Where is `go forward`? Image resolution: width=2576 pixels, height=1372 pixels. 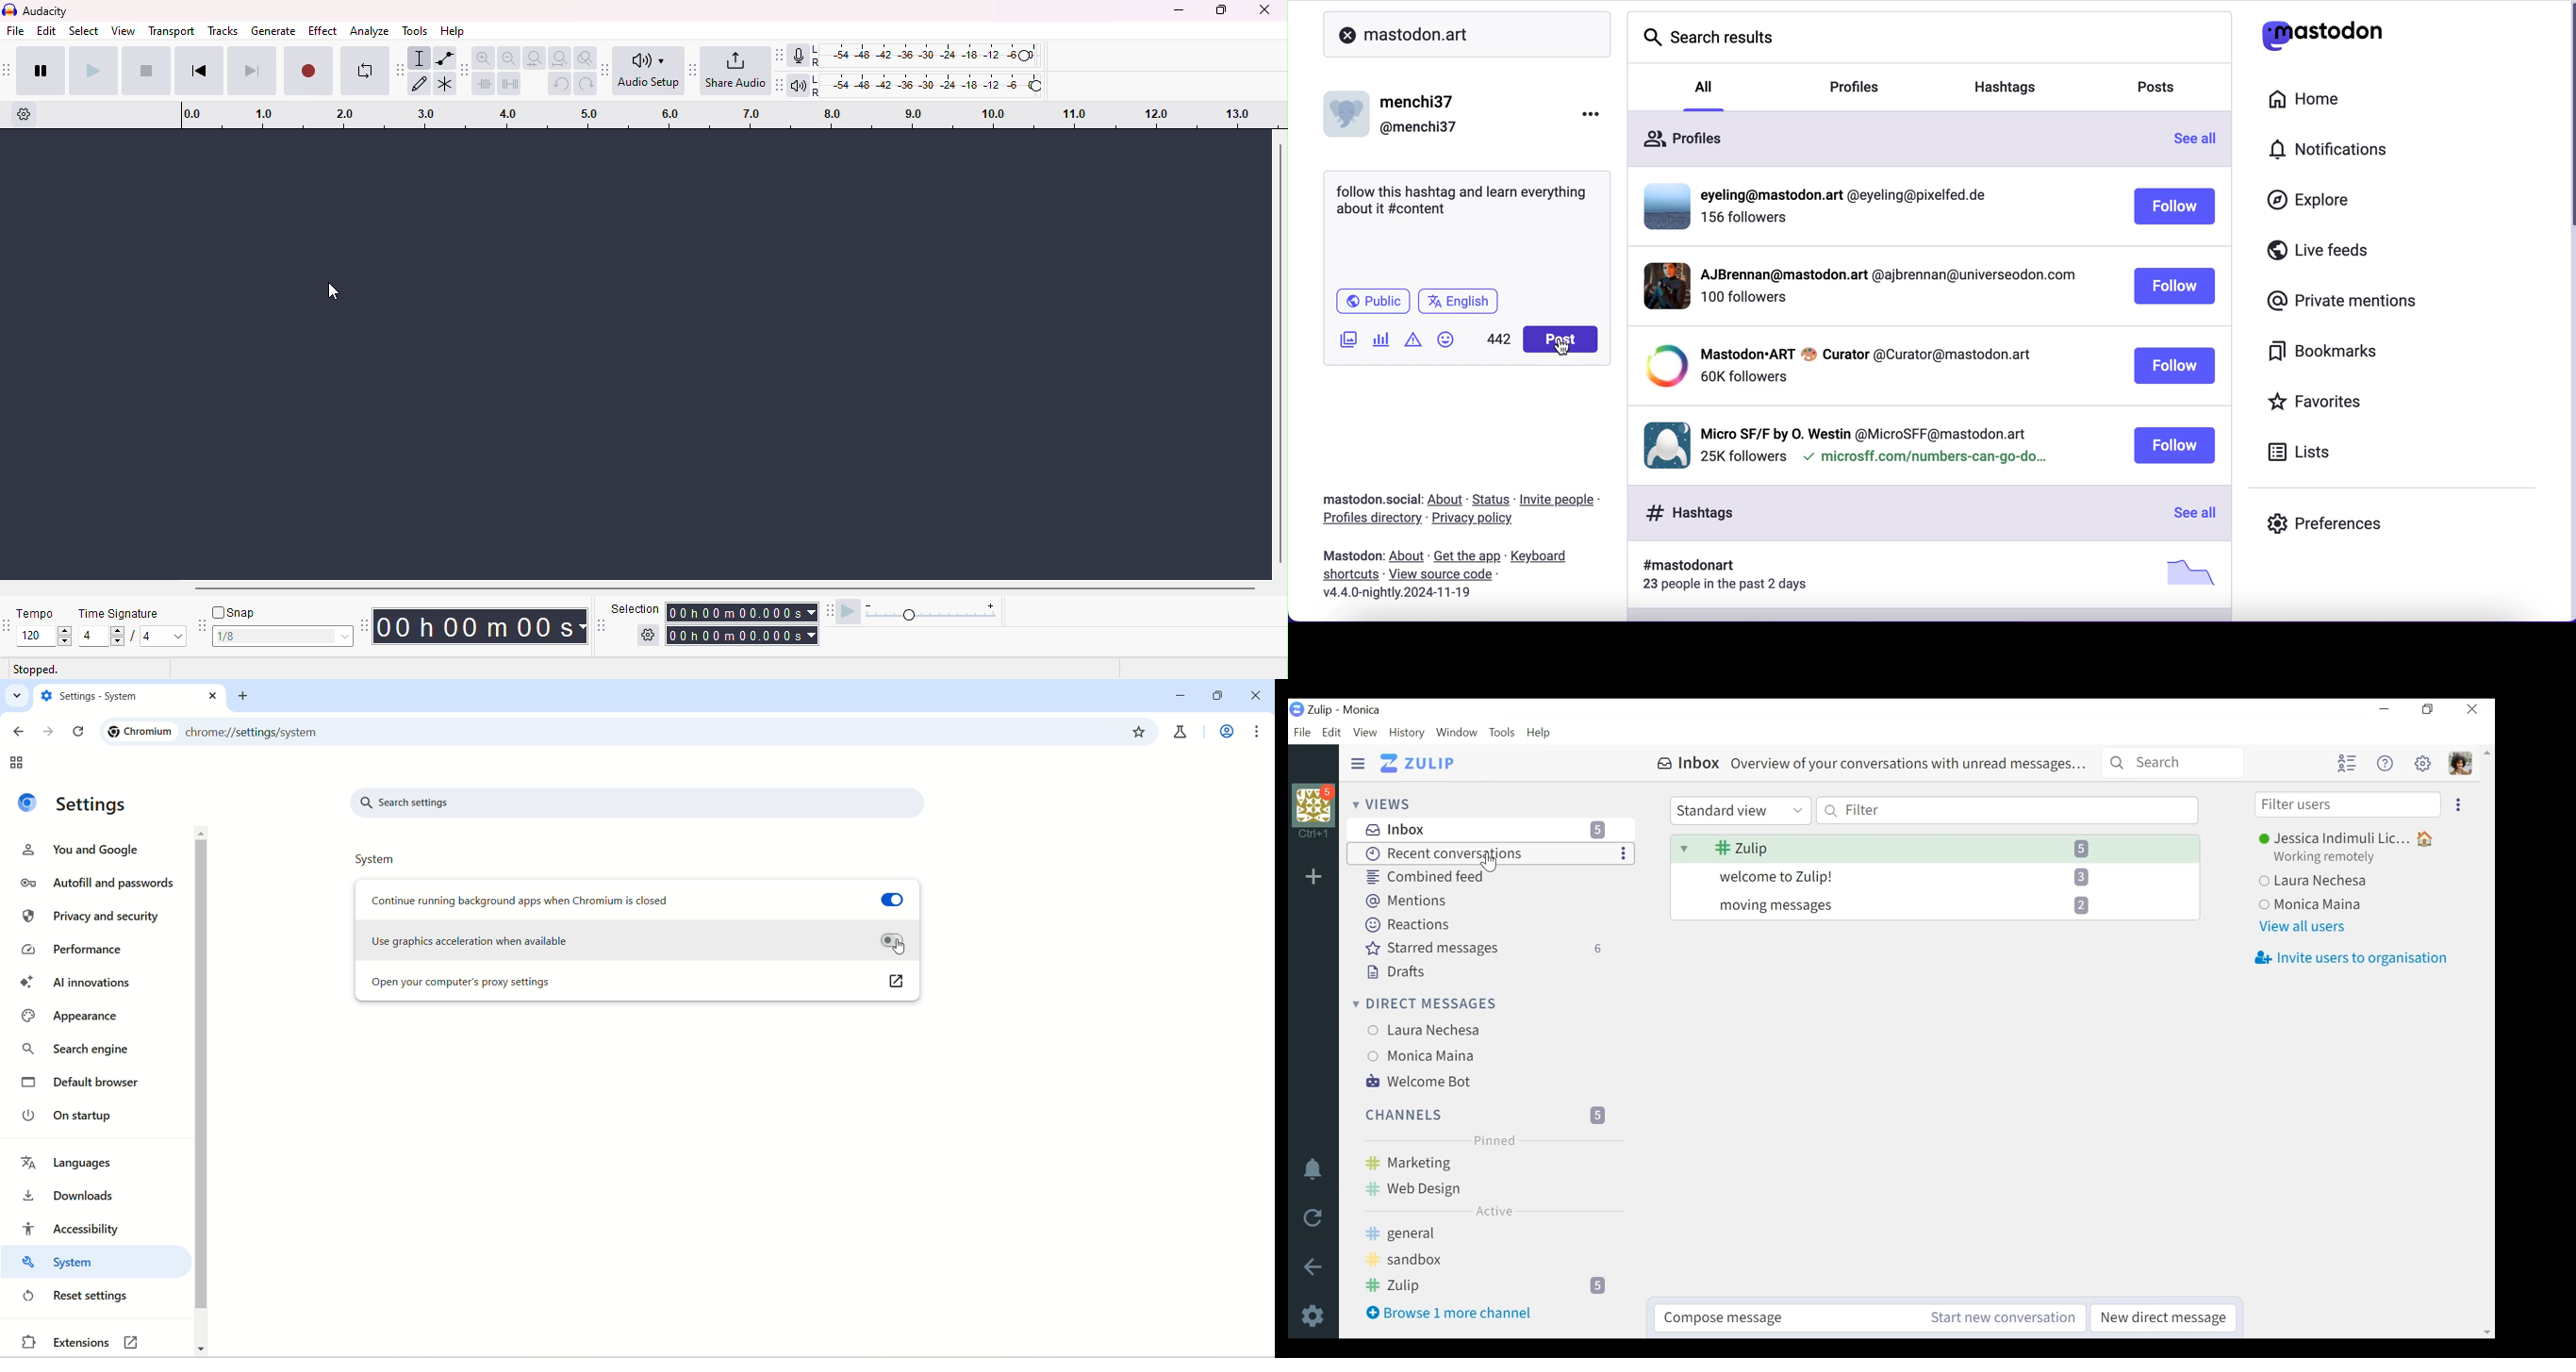
go forward is located at coordinates (47, 729).